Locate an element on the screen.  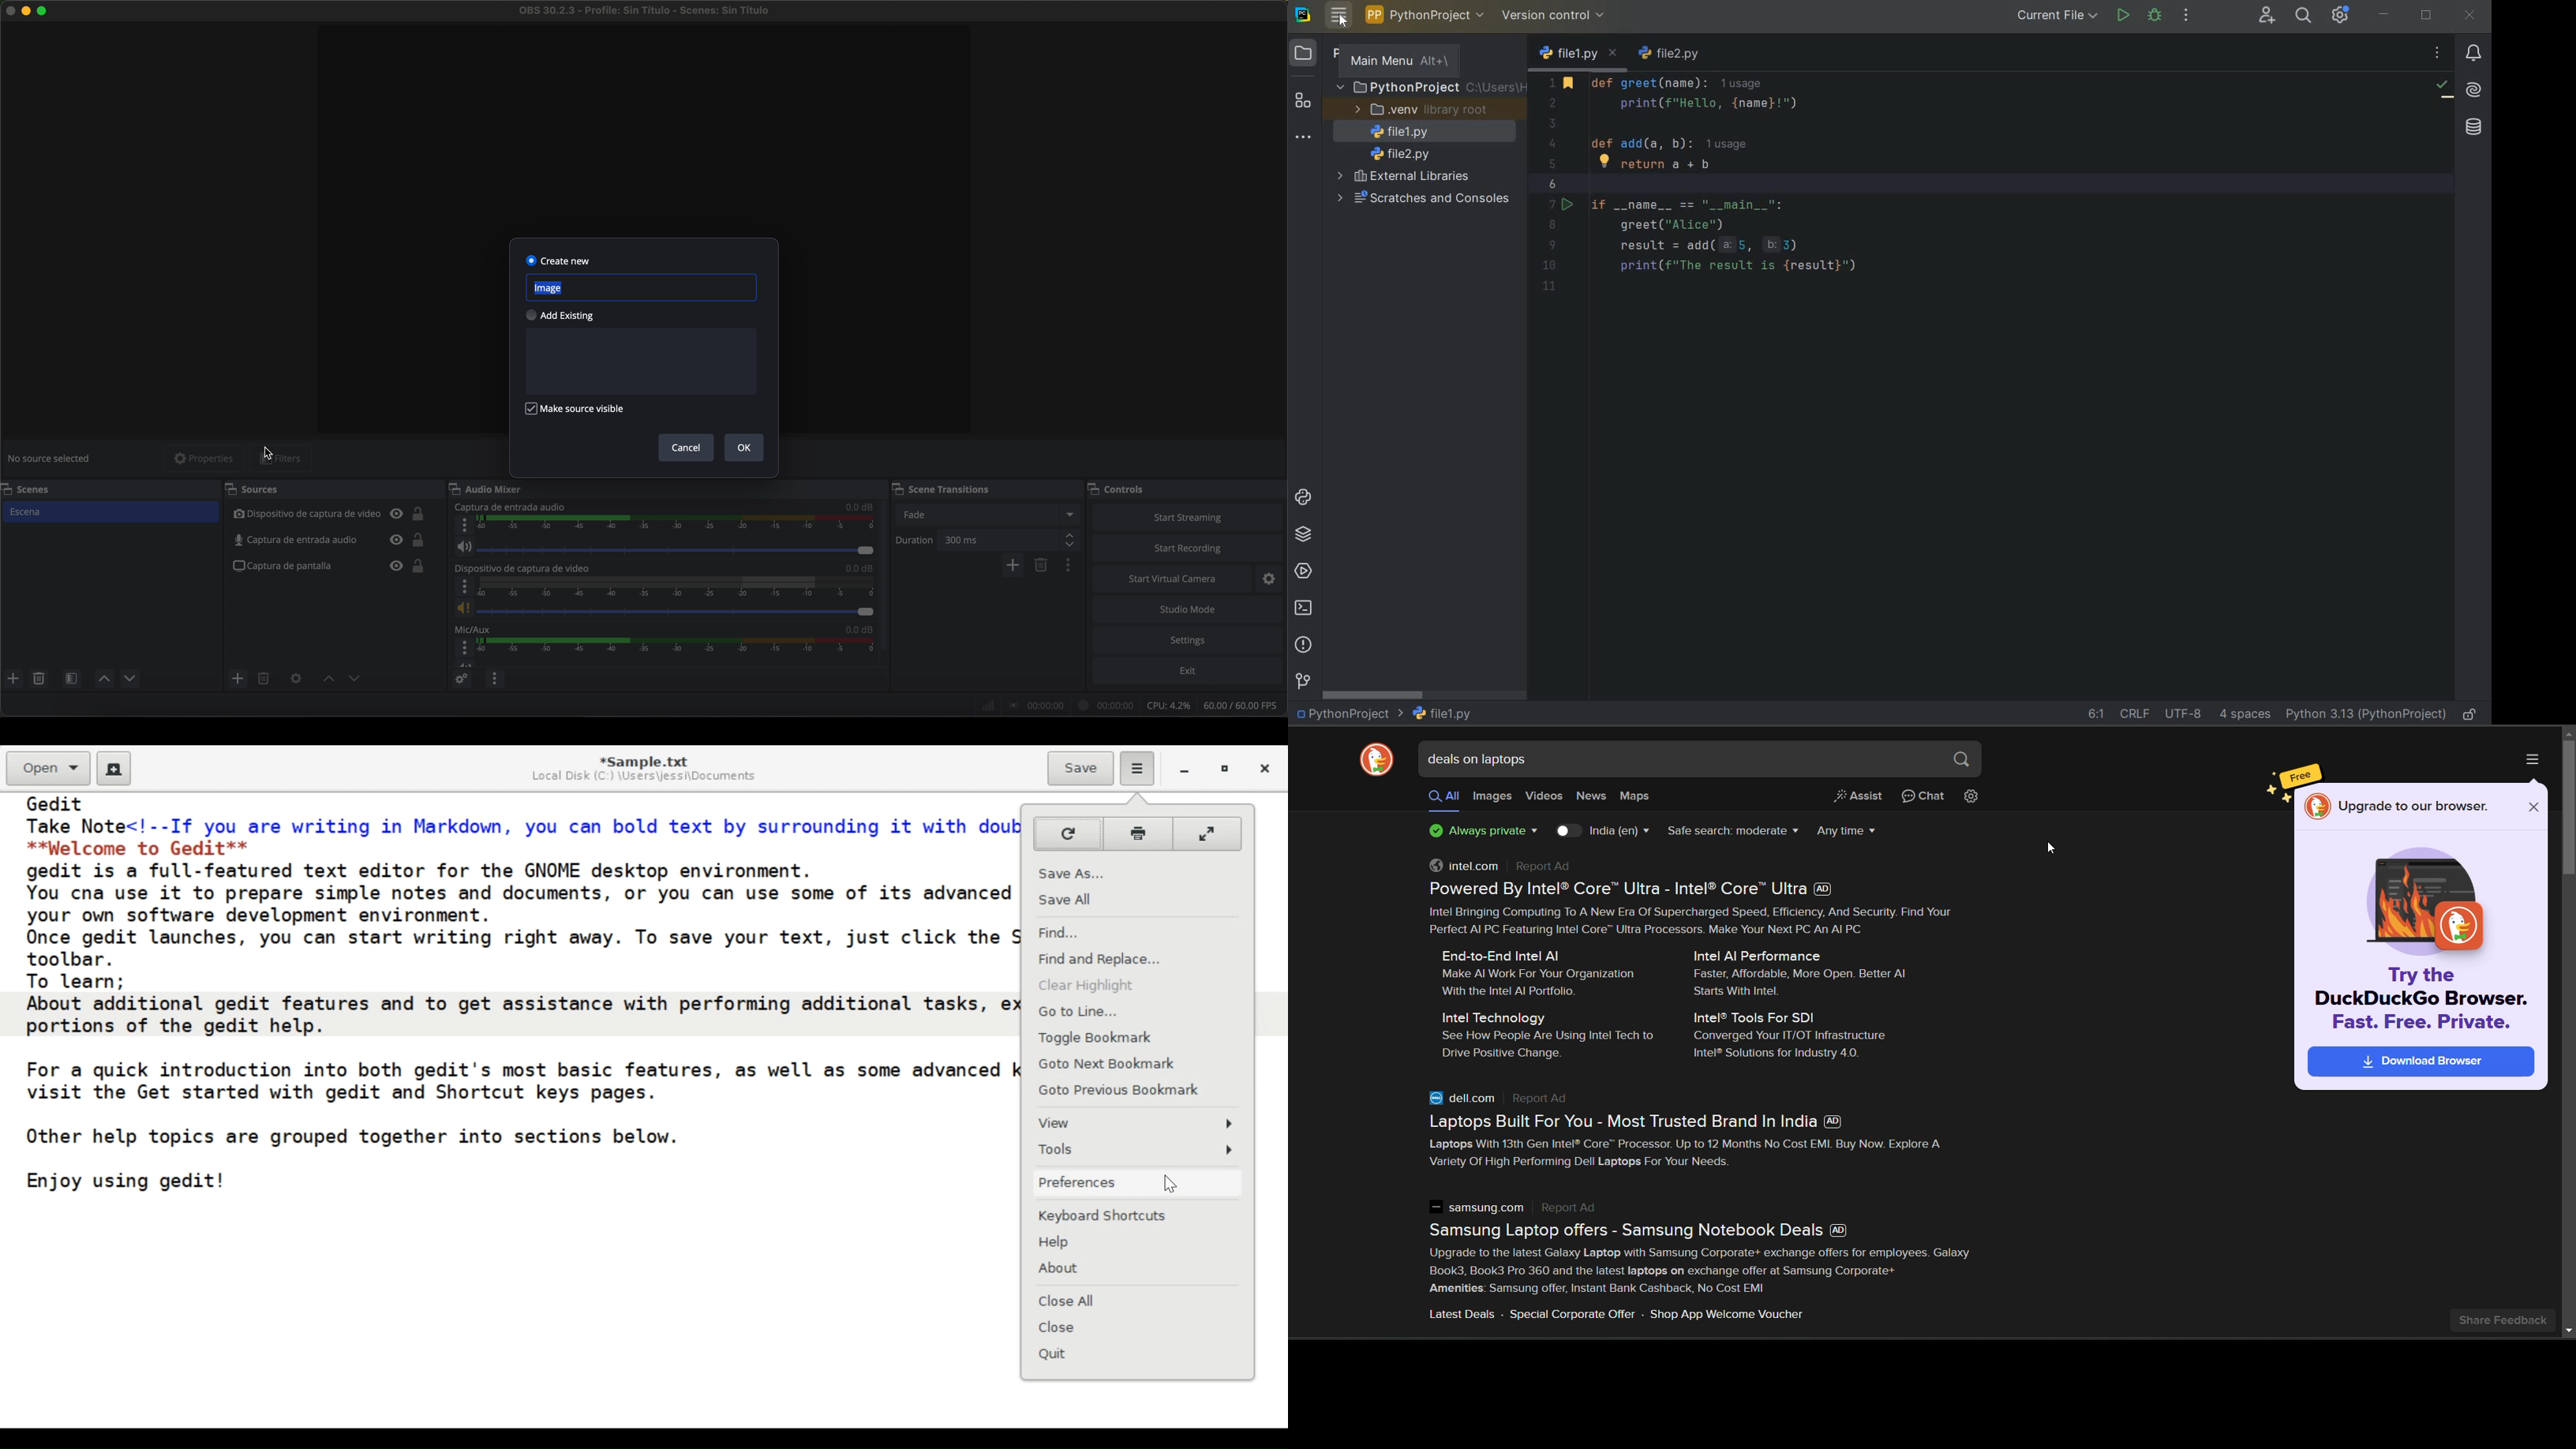
click on add source is located at coordinates (240, 680).